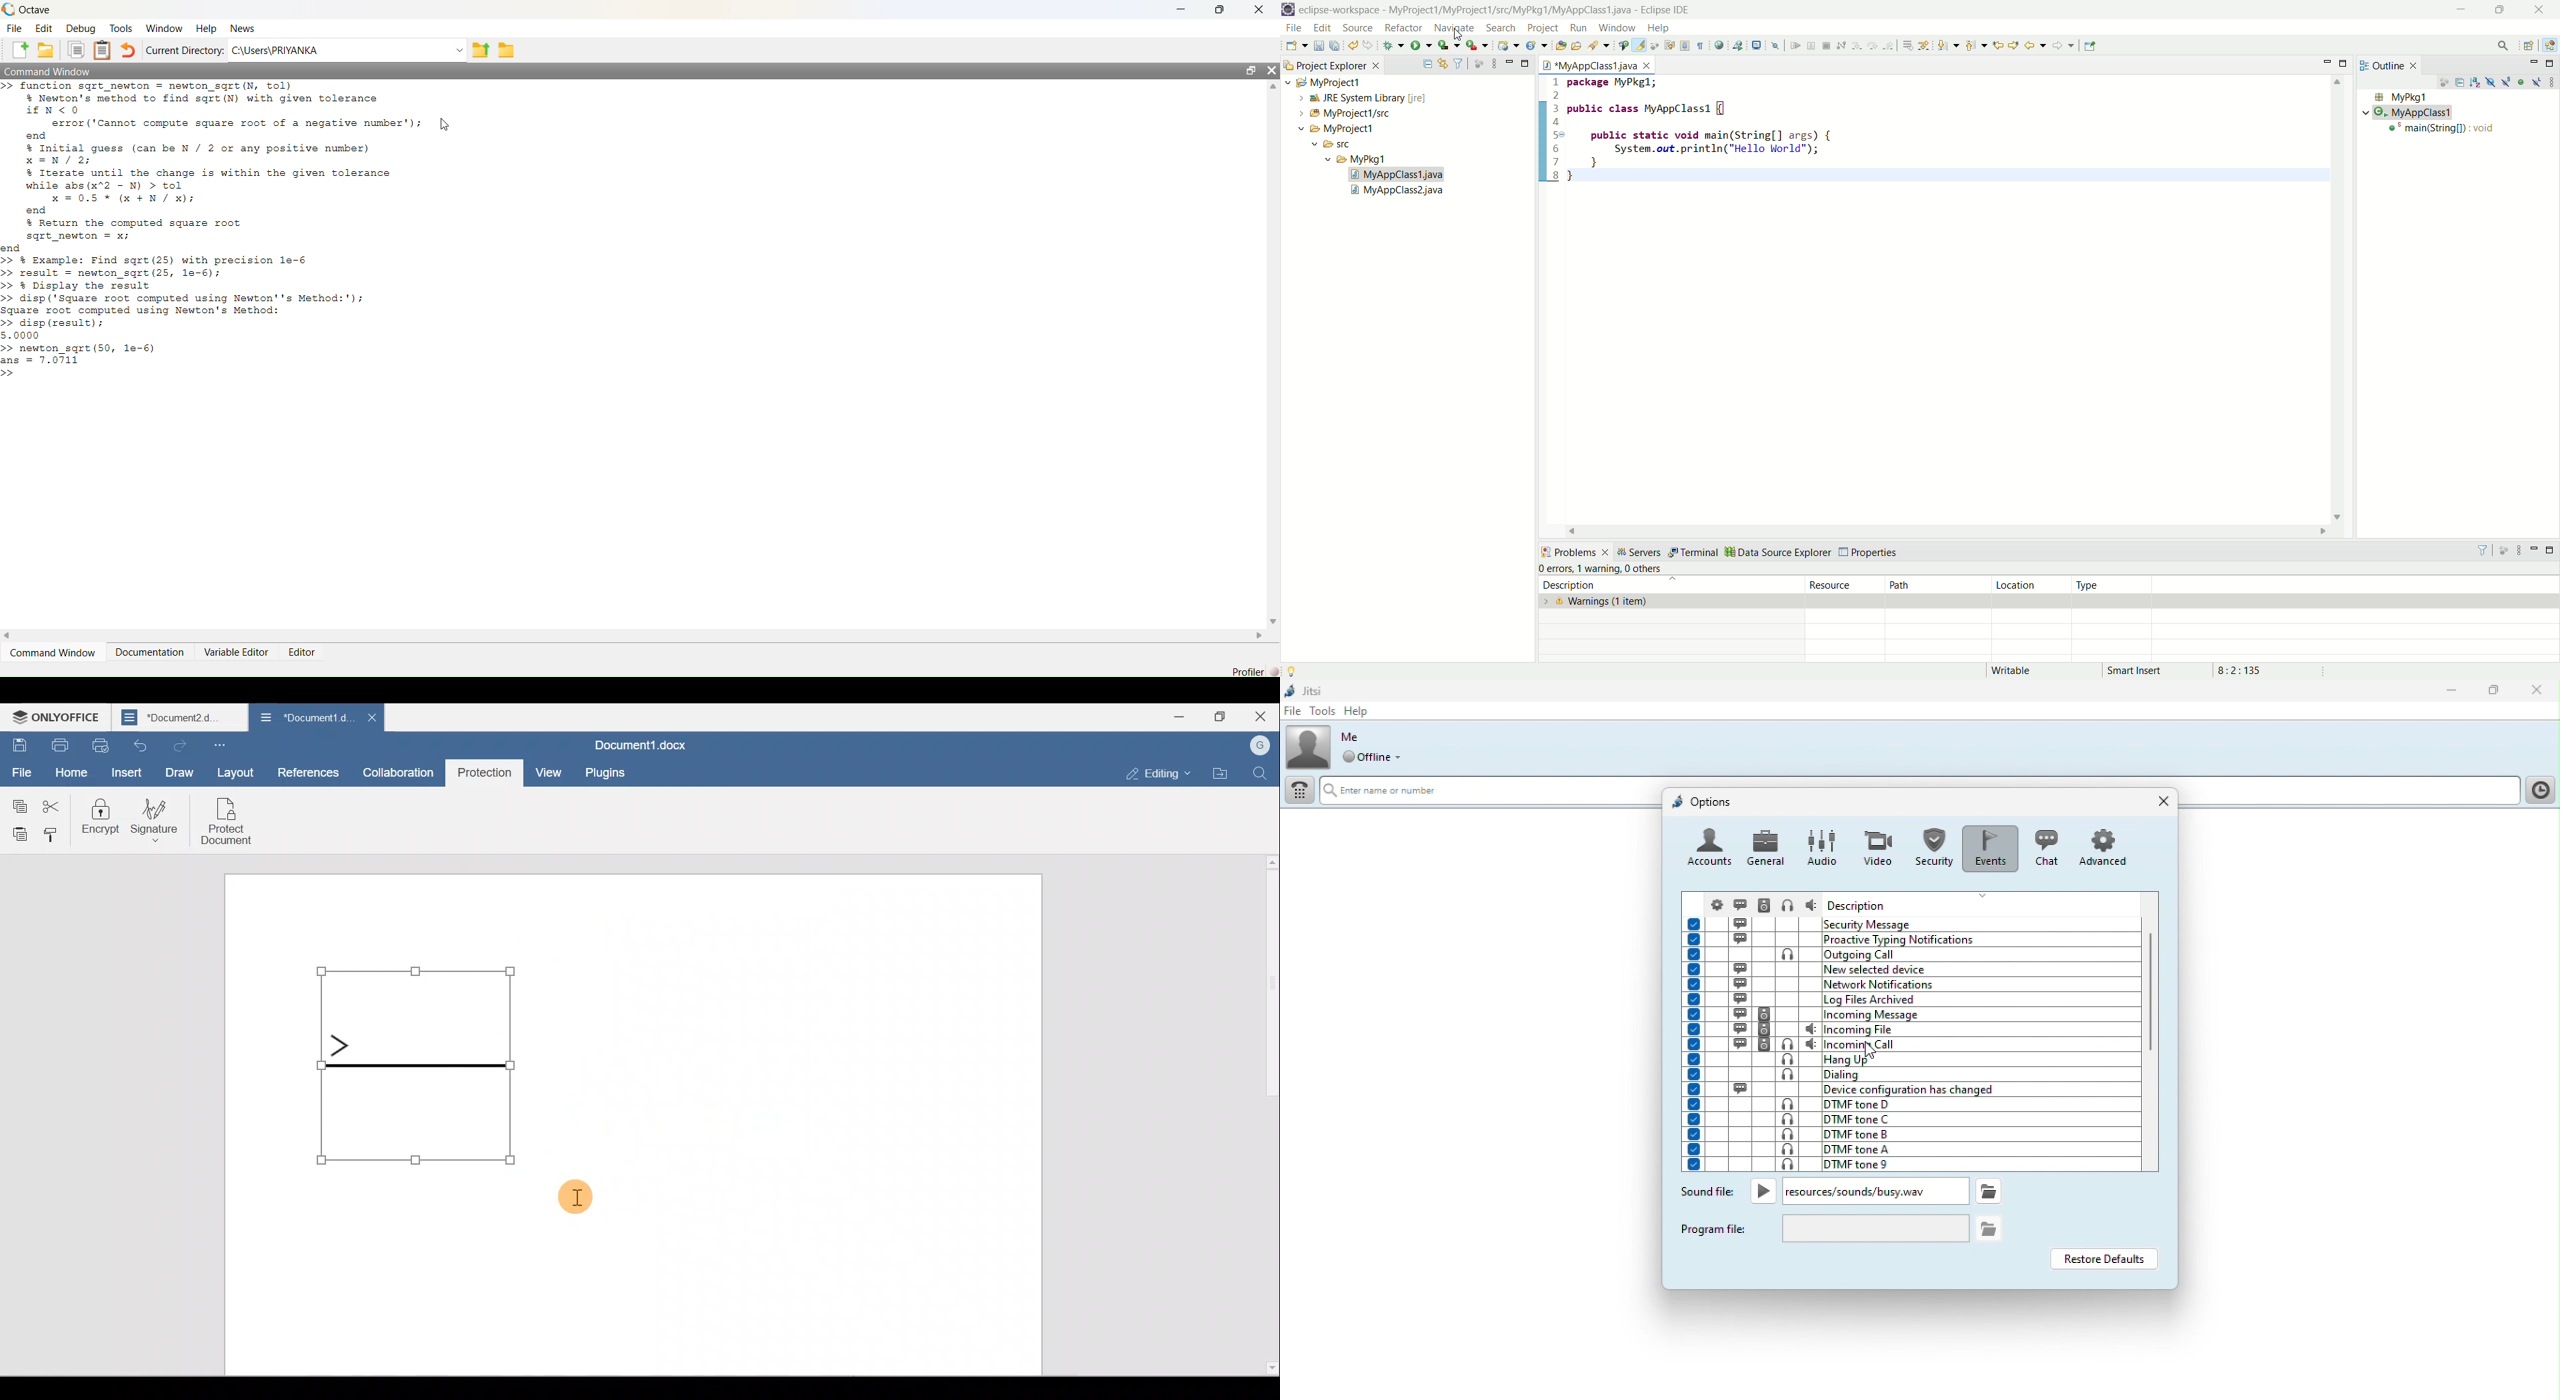  What do you see at coordinates (1909, 954) in the screenshot?
I see `outgoing call` at bounding box center [1909, 954].